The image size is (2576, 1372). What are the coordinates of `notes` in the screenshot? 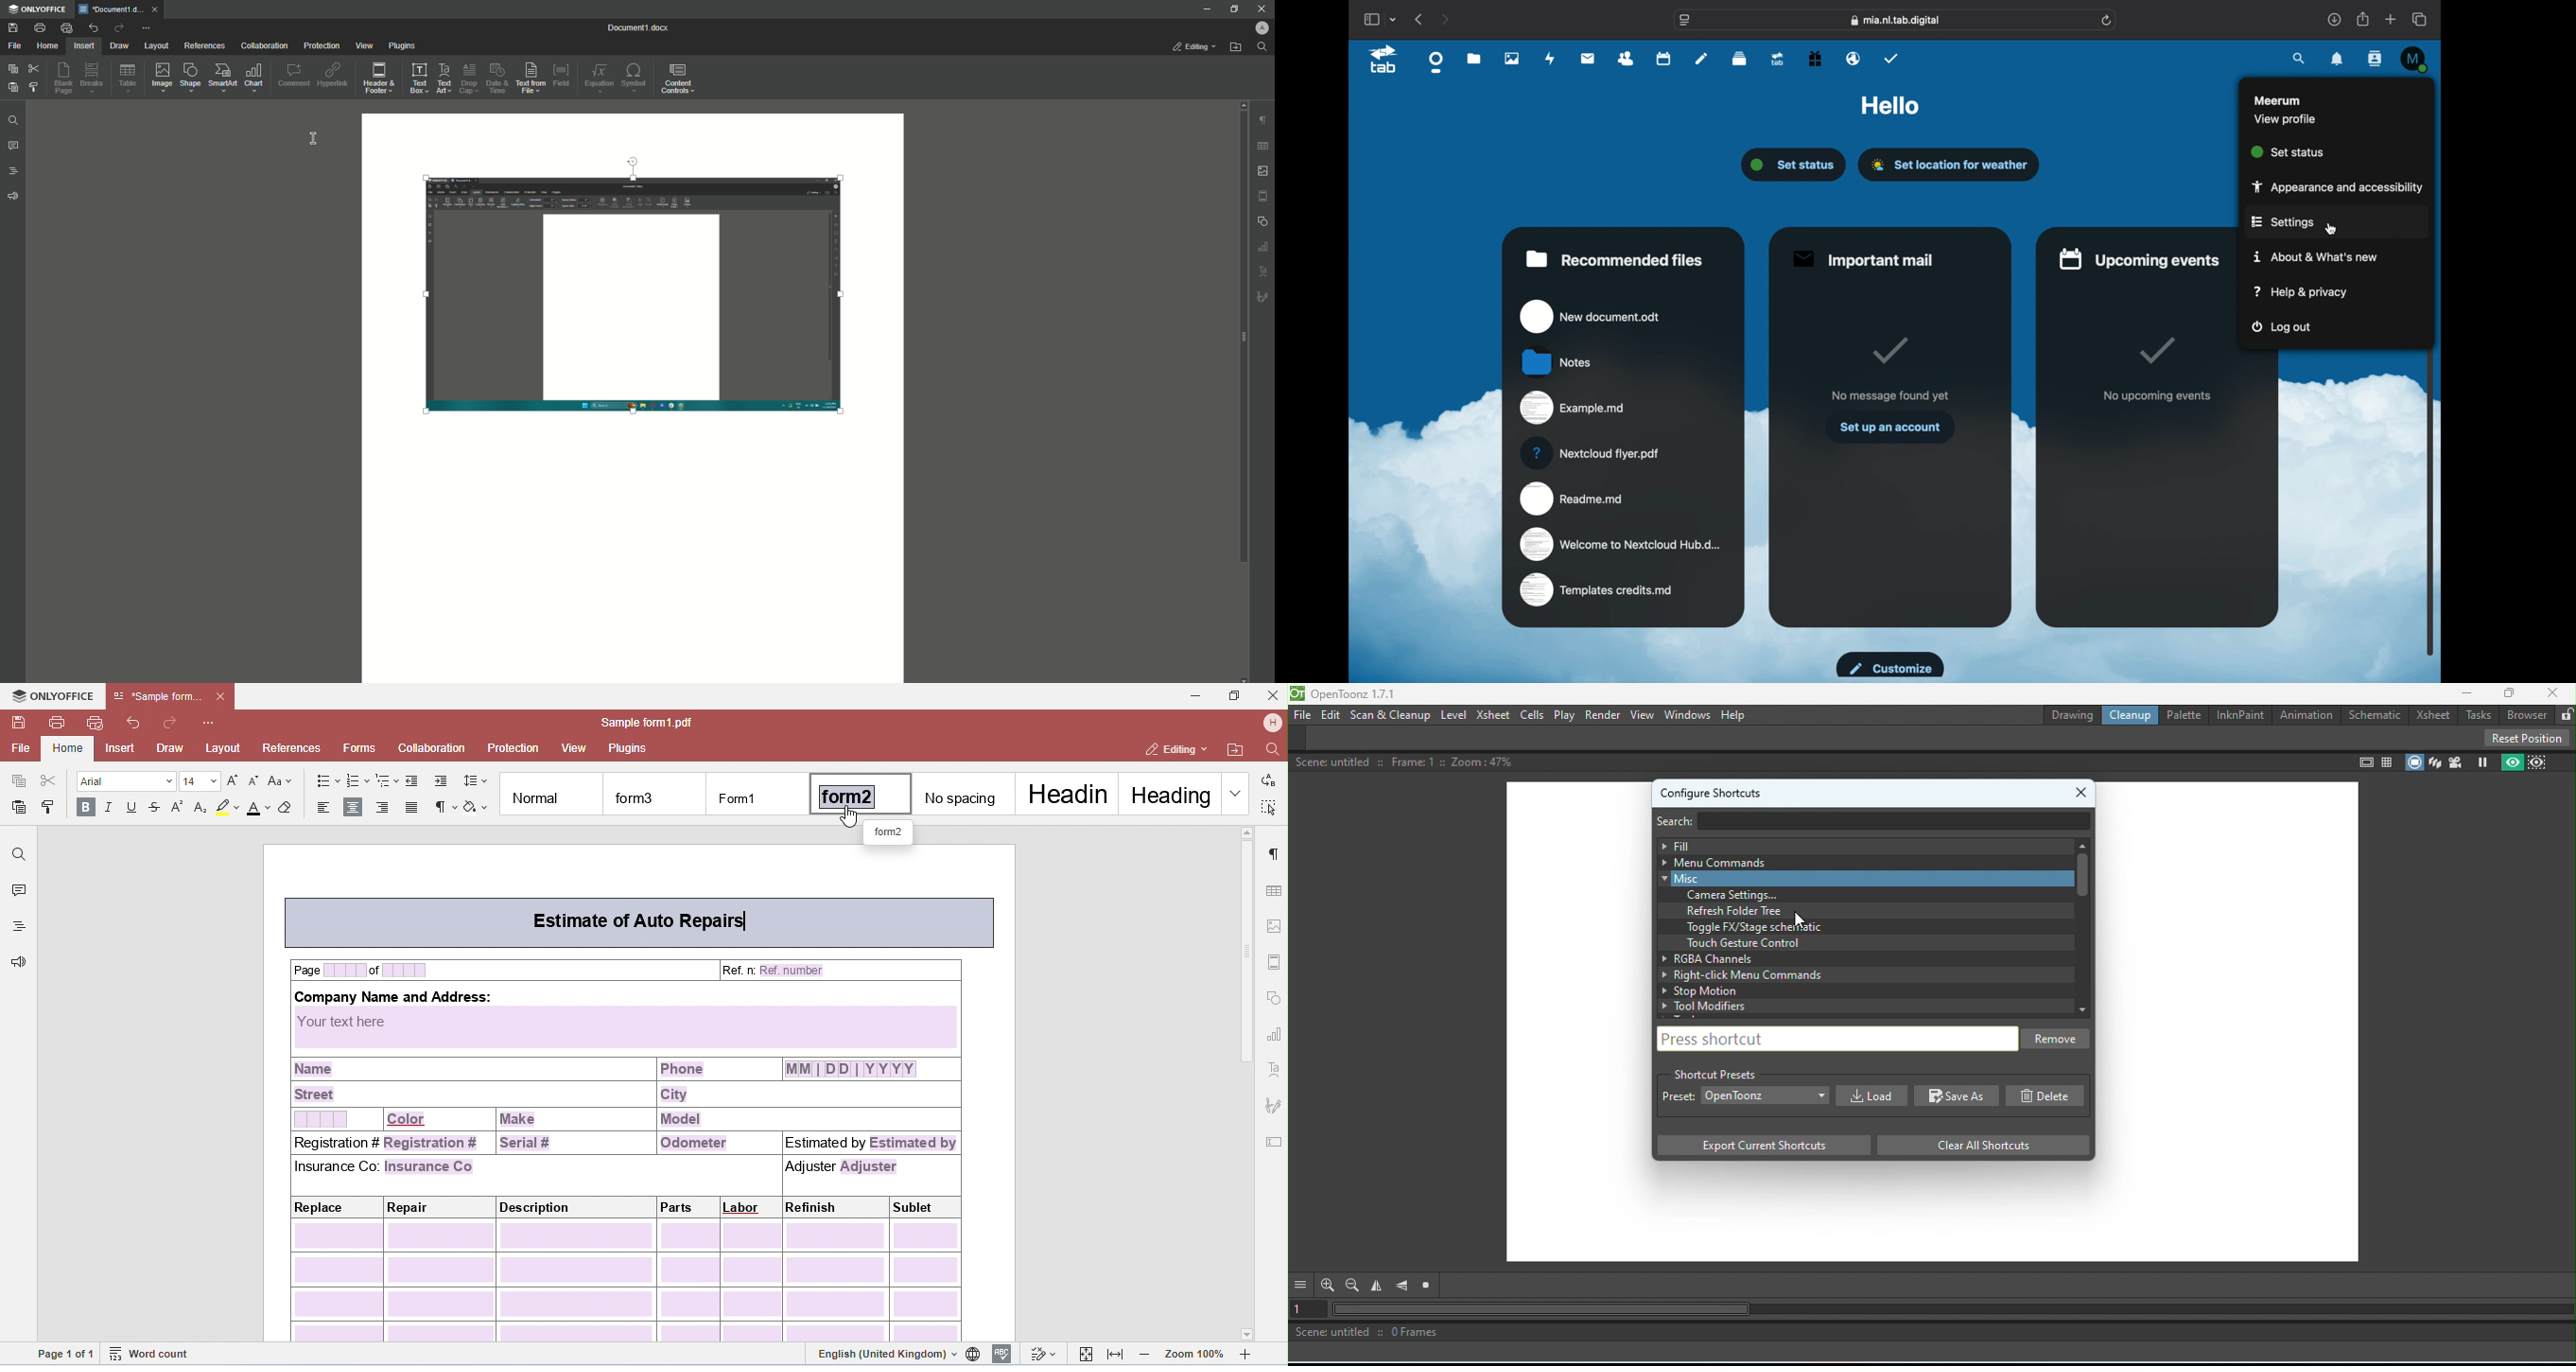 It's located at (1557, 362).